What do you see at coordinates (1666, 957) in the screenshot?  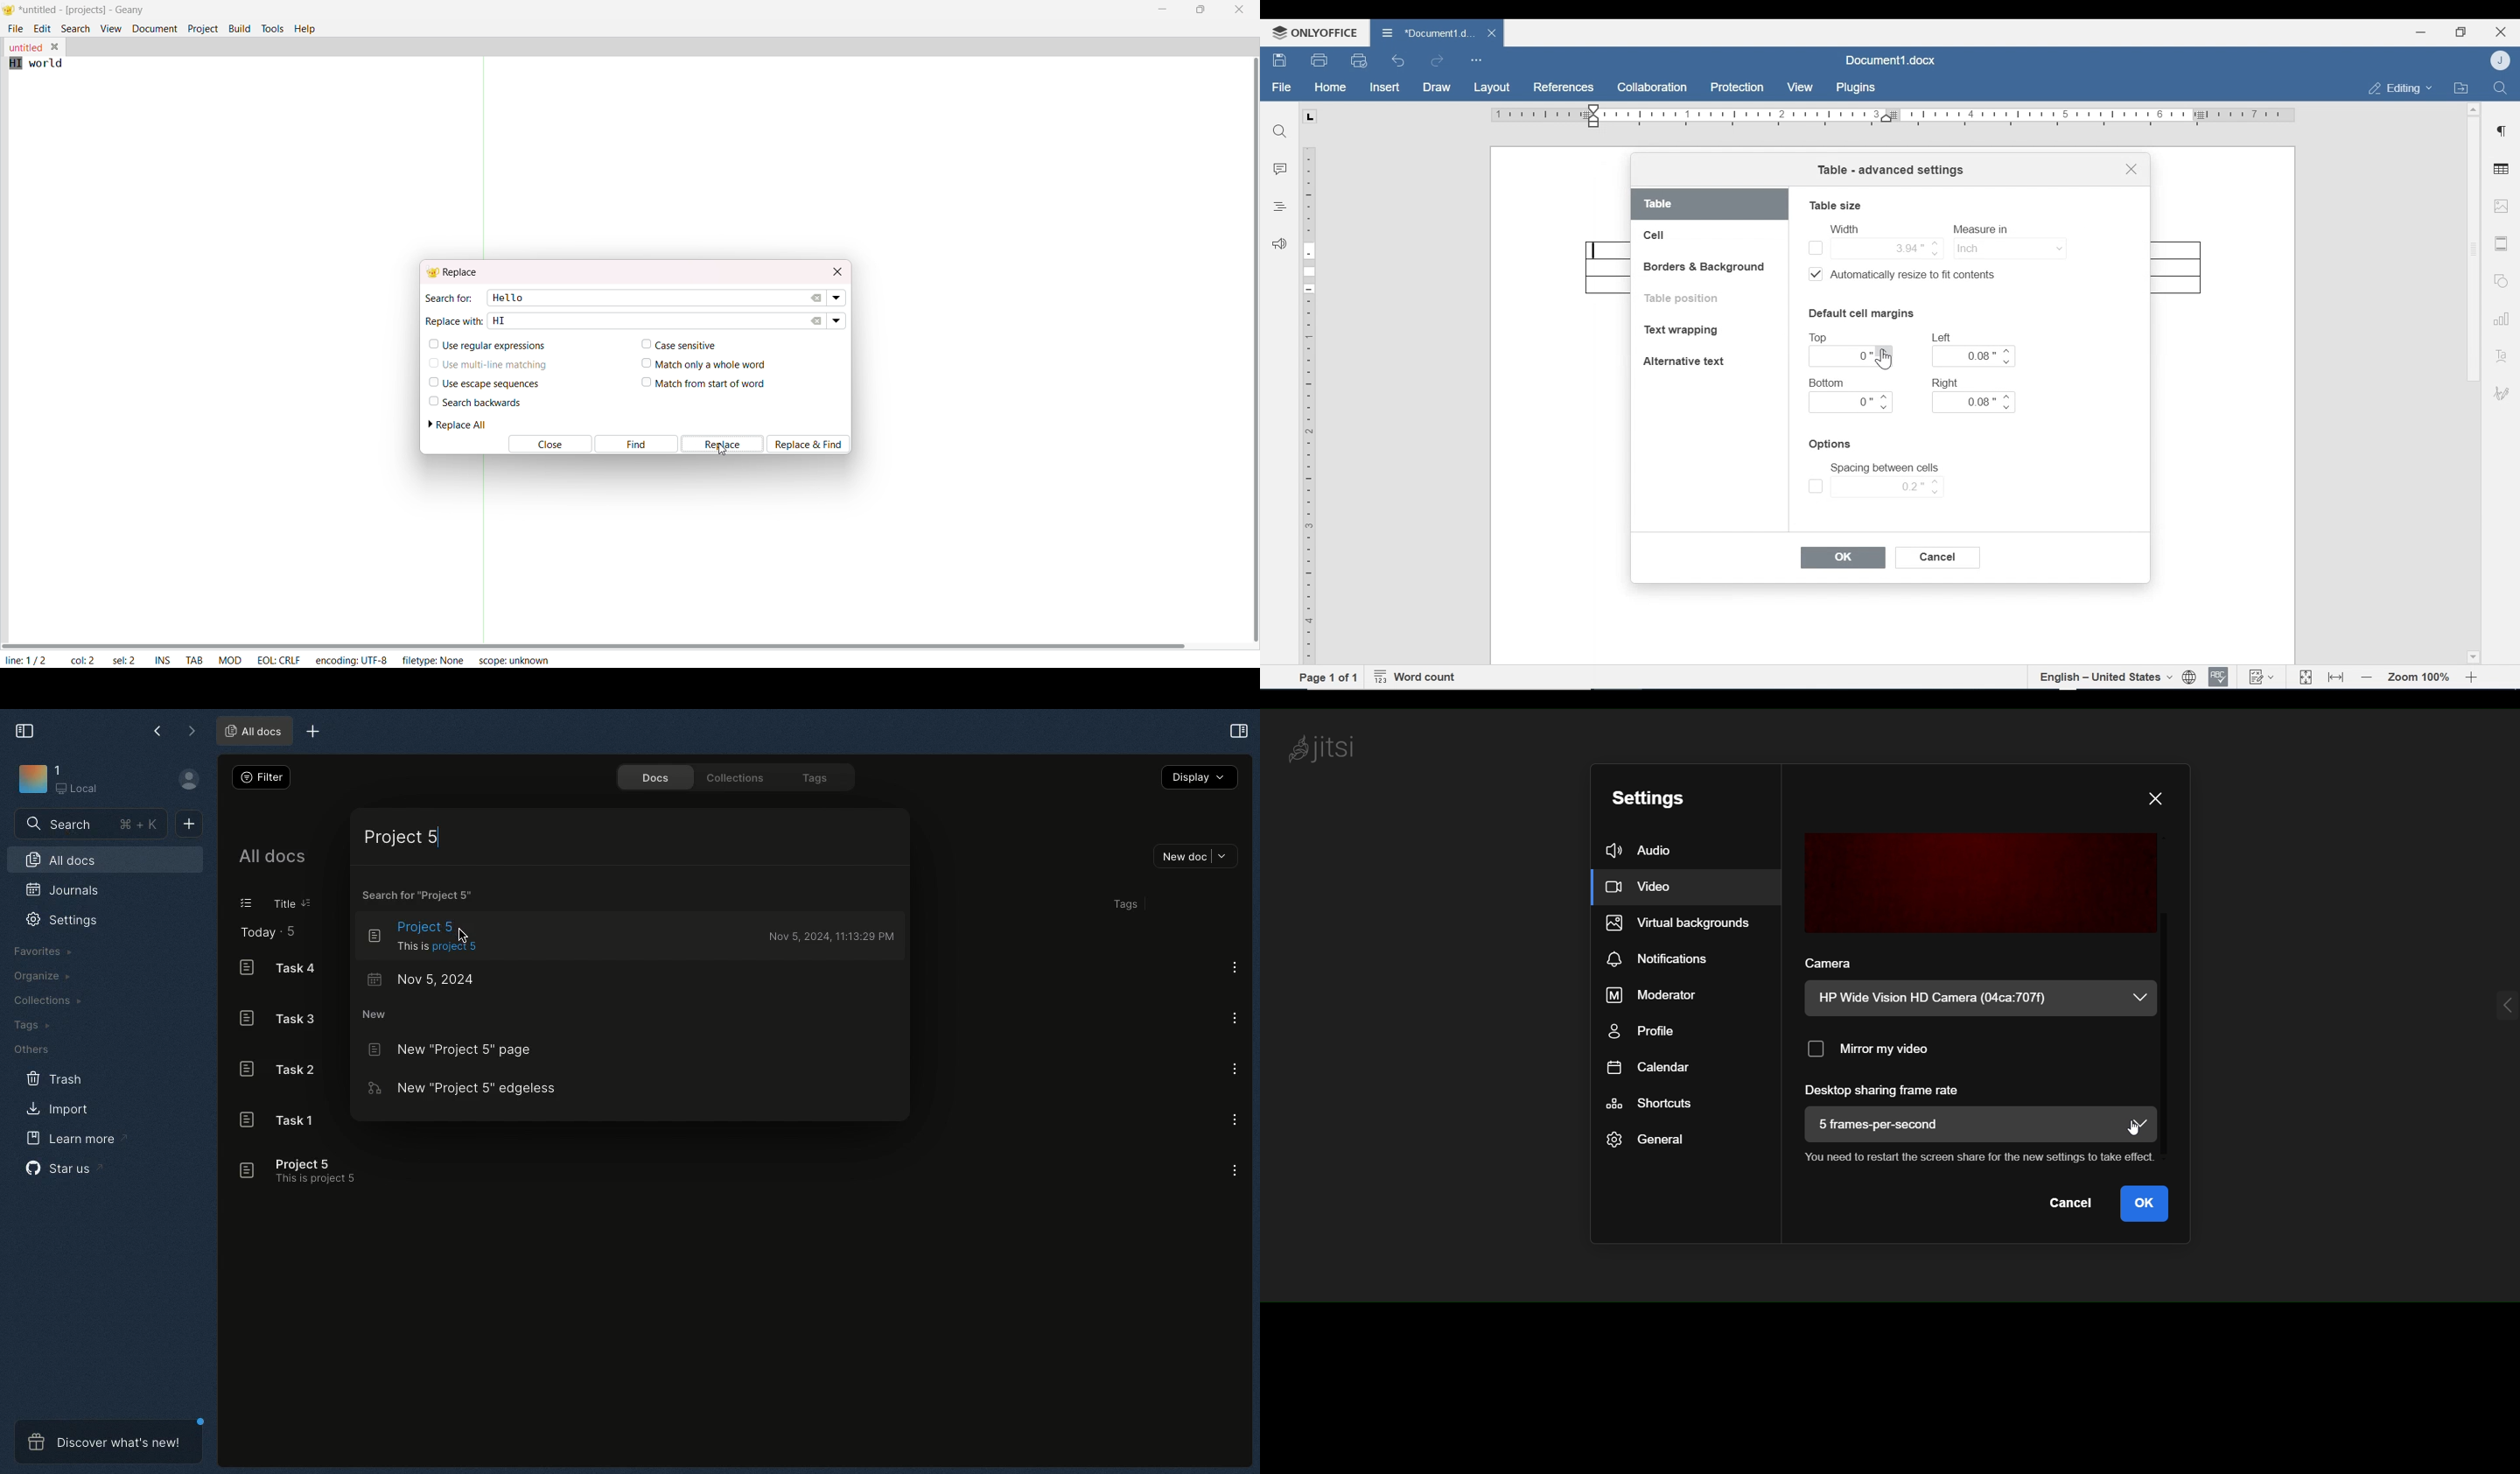 I see `notification` at bounding box center [1666, 957].